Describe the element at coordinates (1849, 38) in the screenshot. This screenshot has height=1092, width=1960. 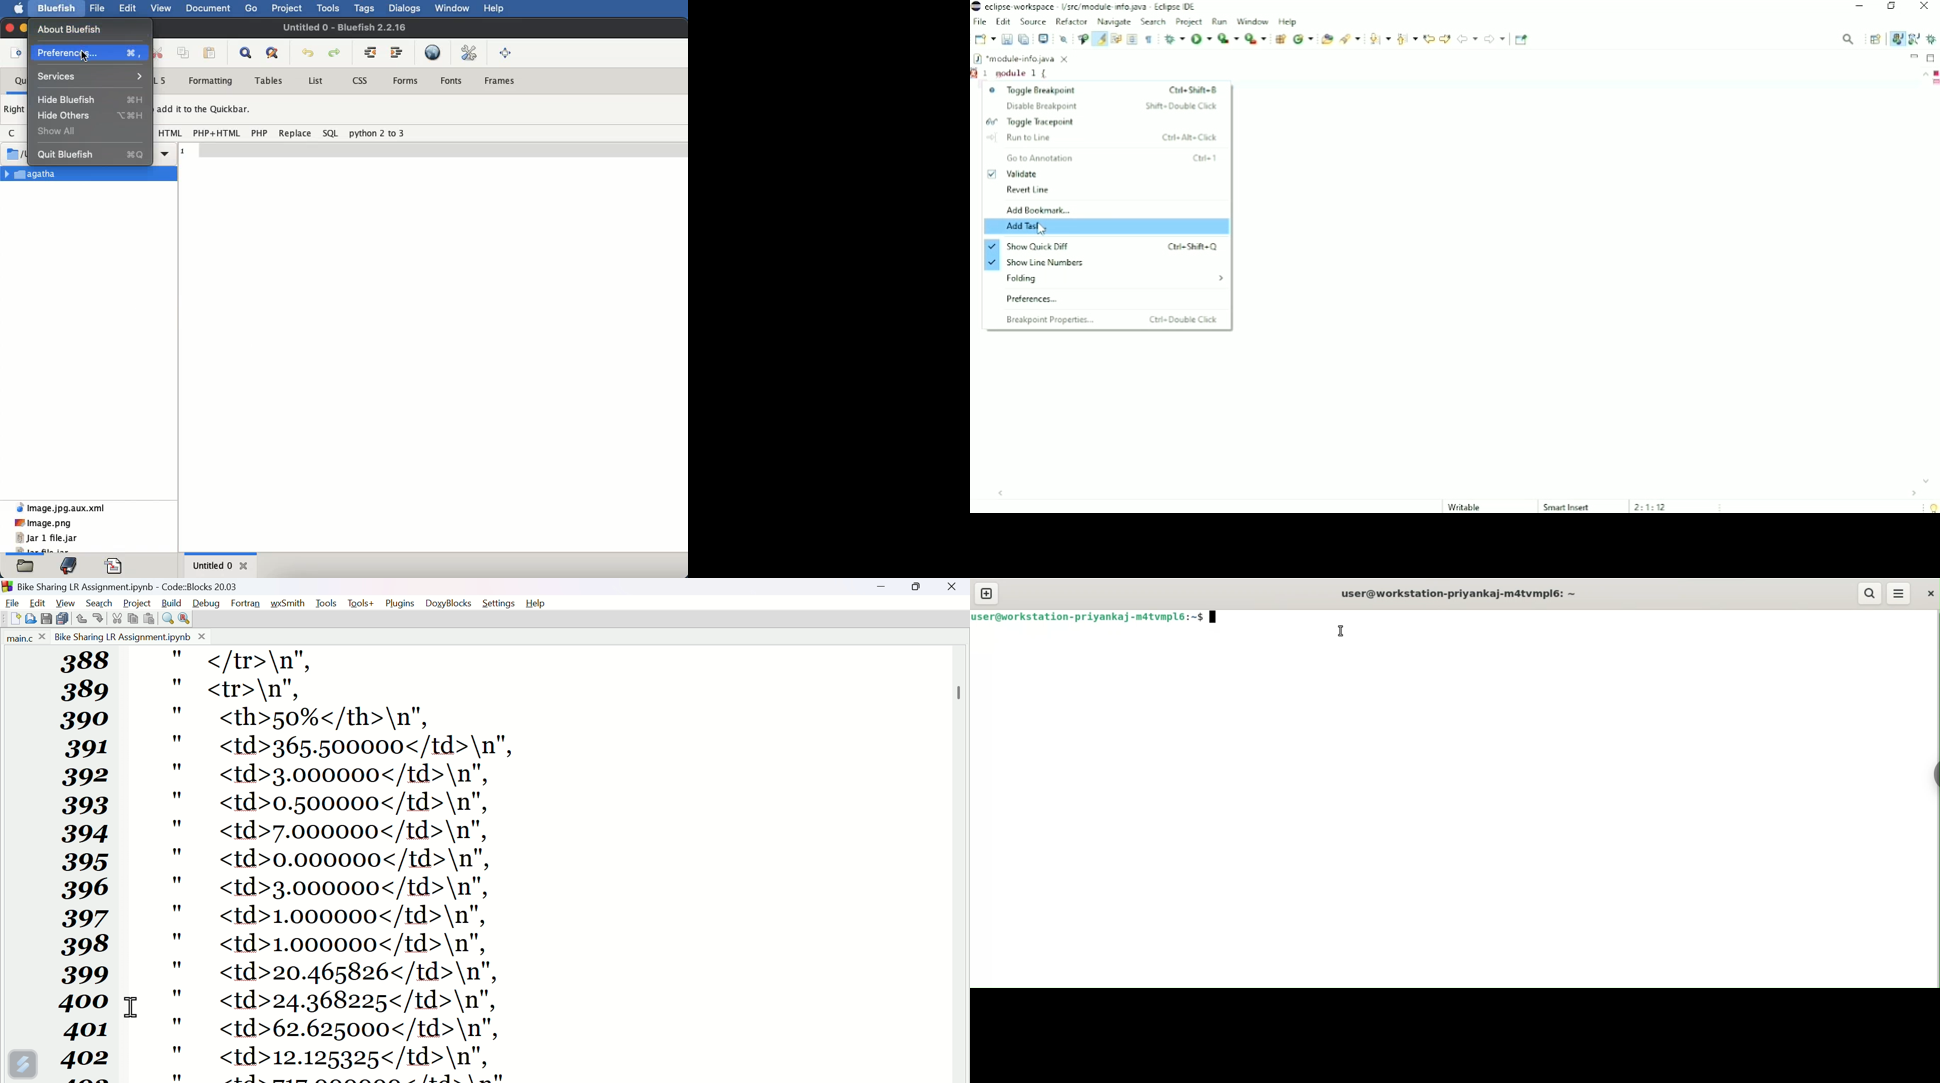
I see `Access commands and other items` at that location.